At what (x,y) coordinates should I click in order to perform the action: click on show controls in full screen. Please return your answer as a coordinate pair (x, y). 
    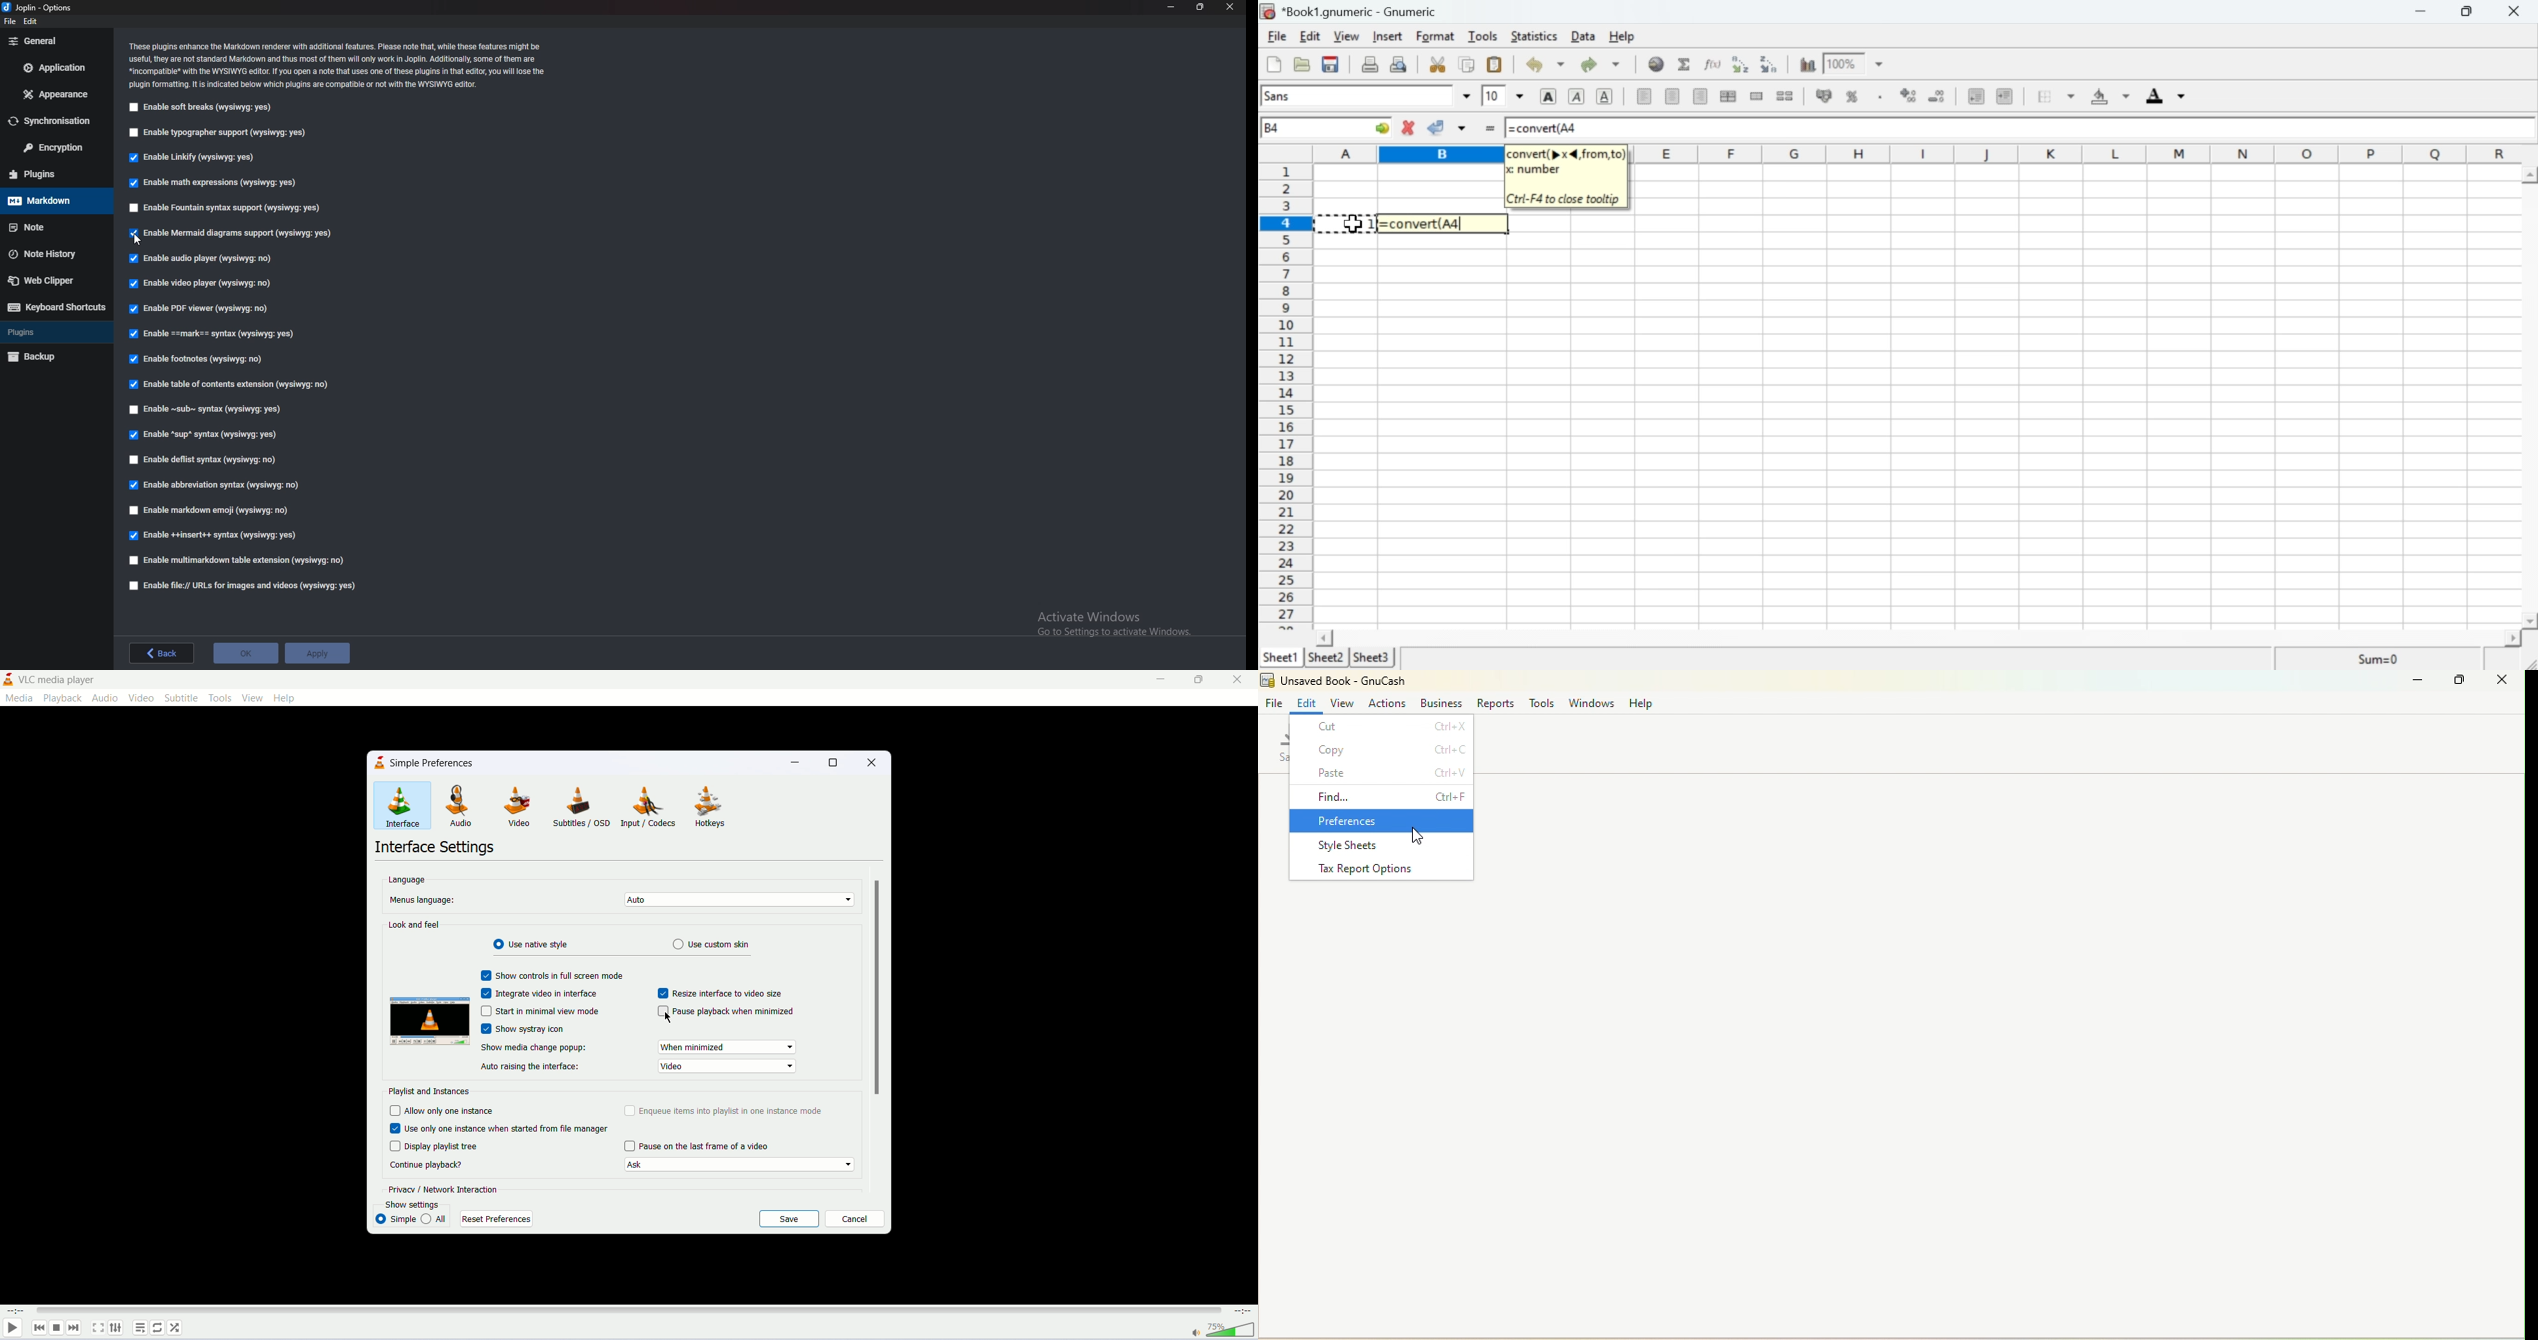
    Looking at the image, I should click on (559, 975).